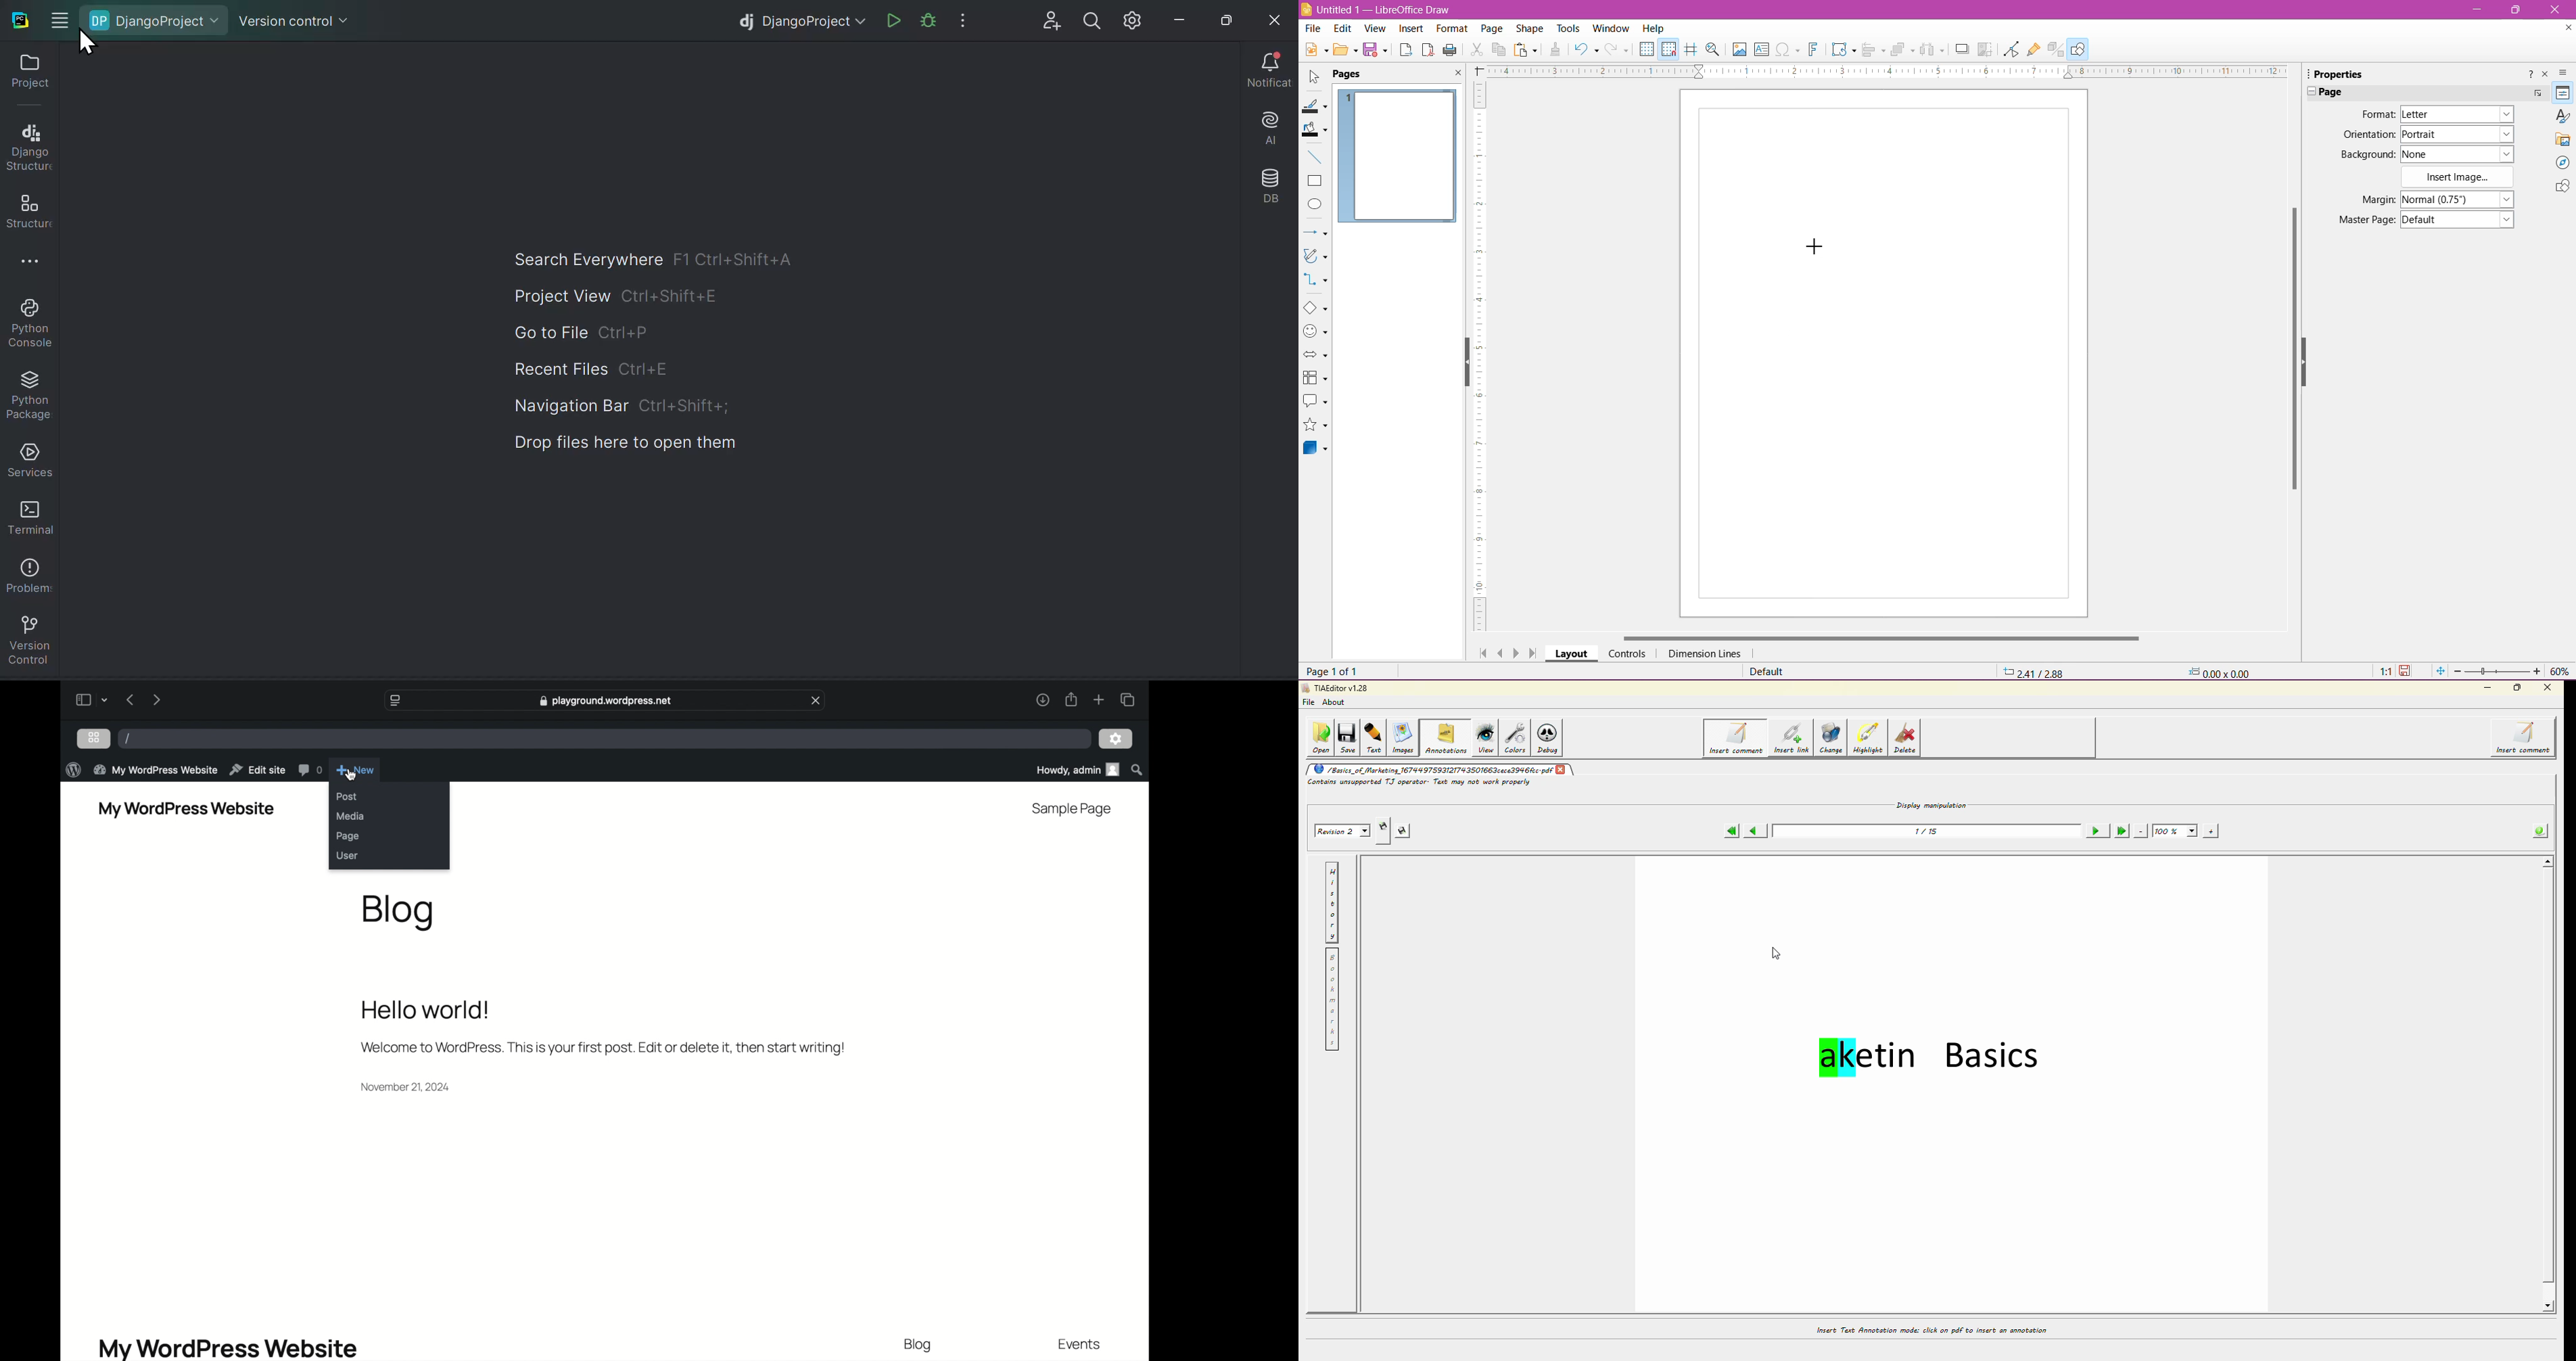  What do you see at coordinates (2366, 219) in the screenshot?
I see `Master Page` at bounding box center [2366, 219].